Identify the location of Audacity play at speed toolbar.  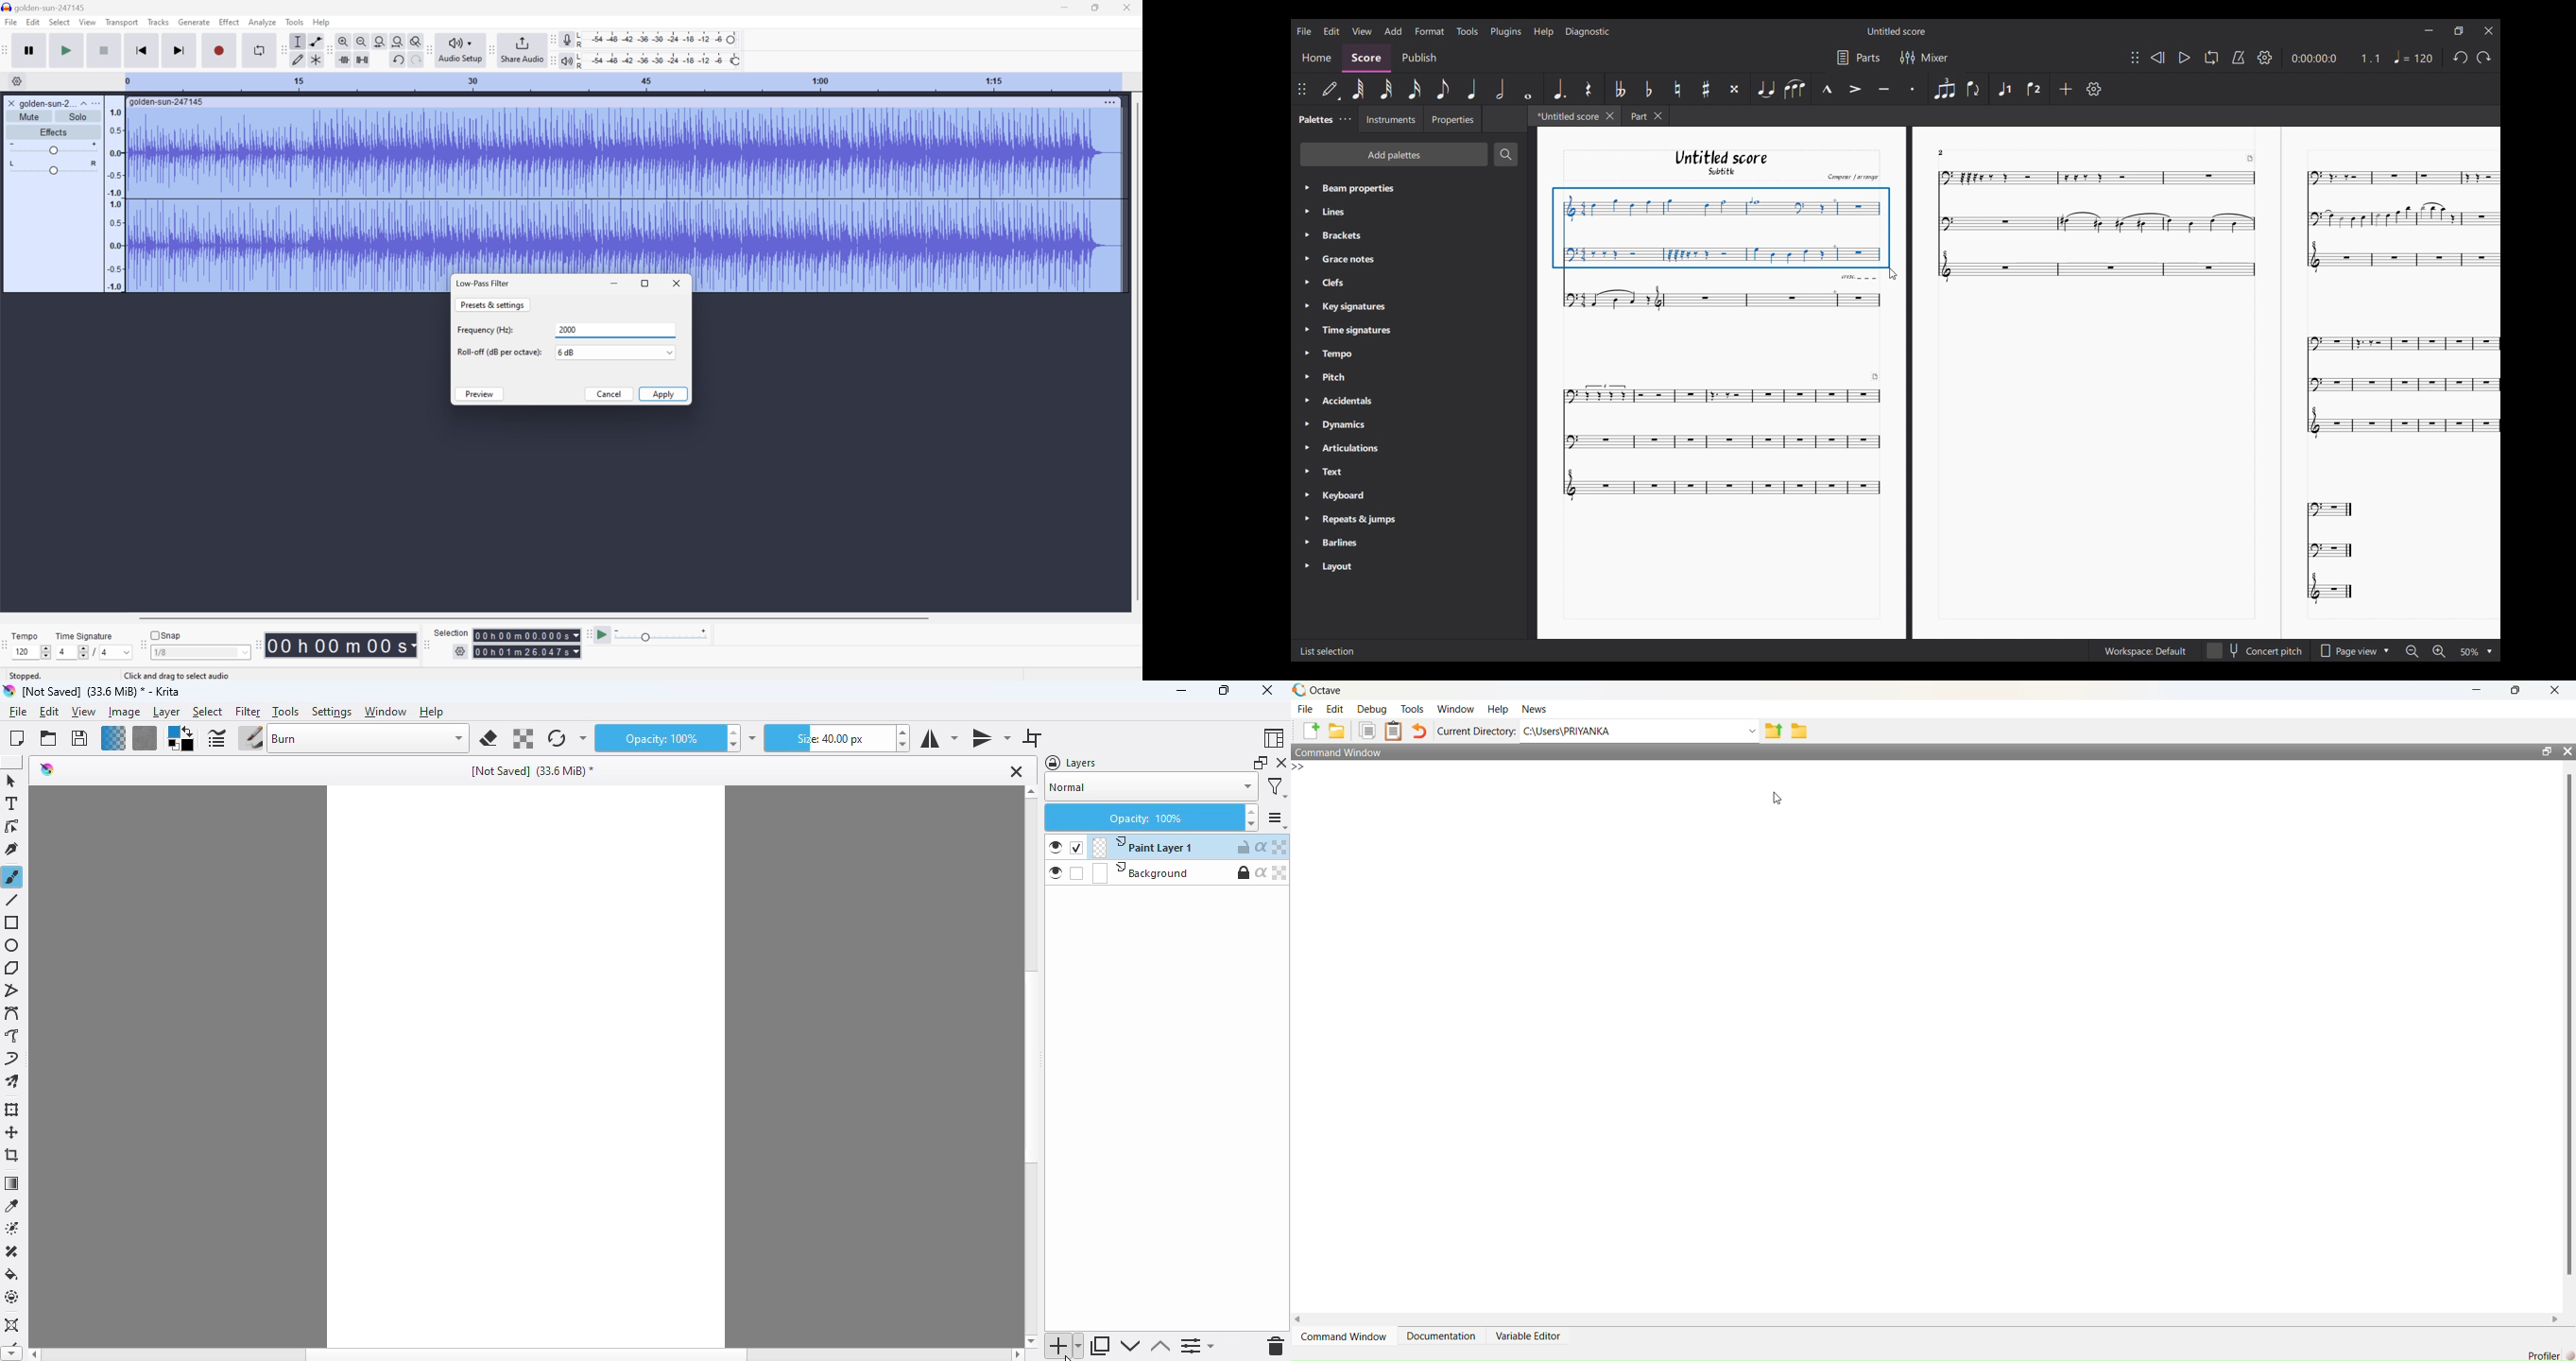
(588, 635).